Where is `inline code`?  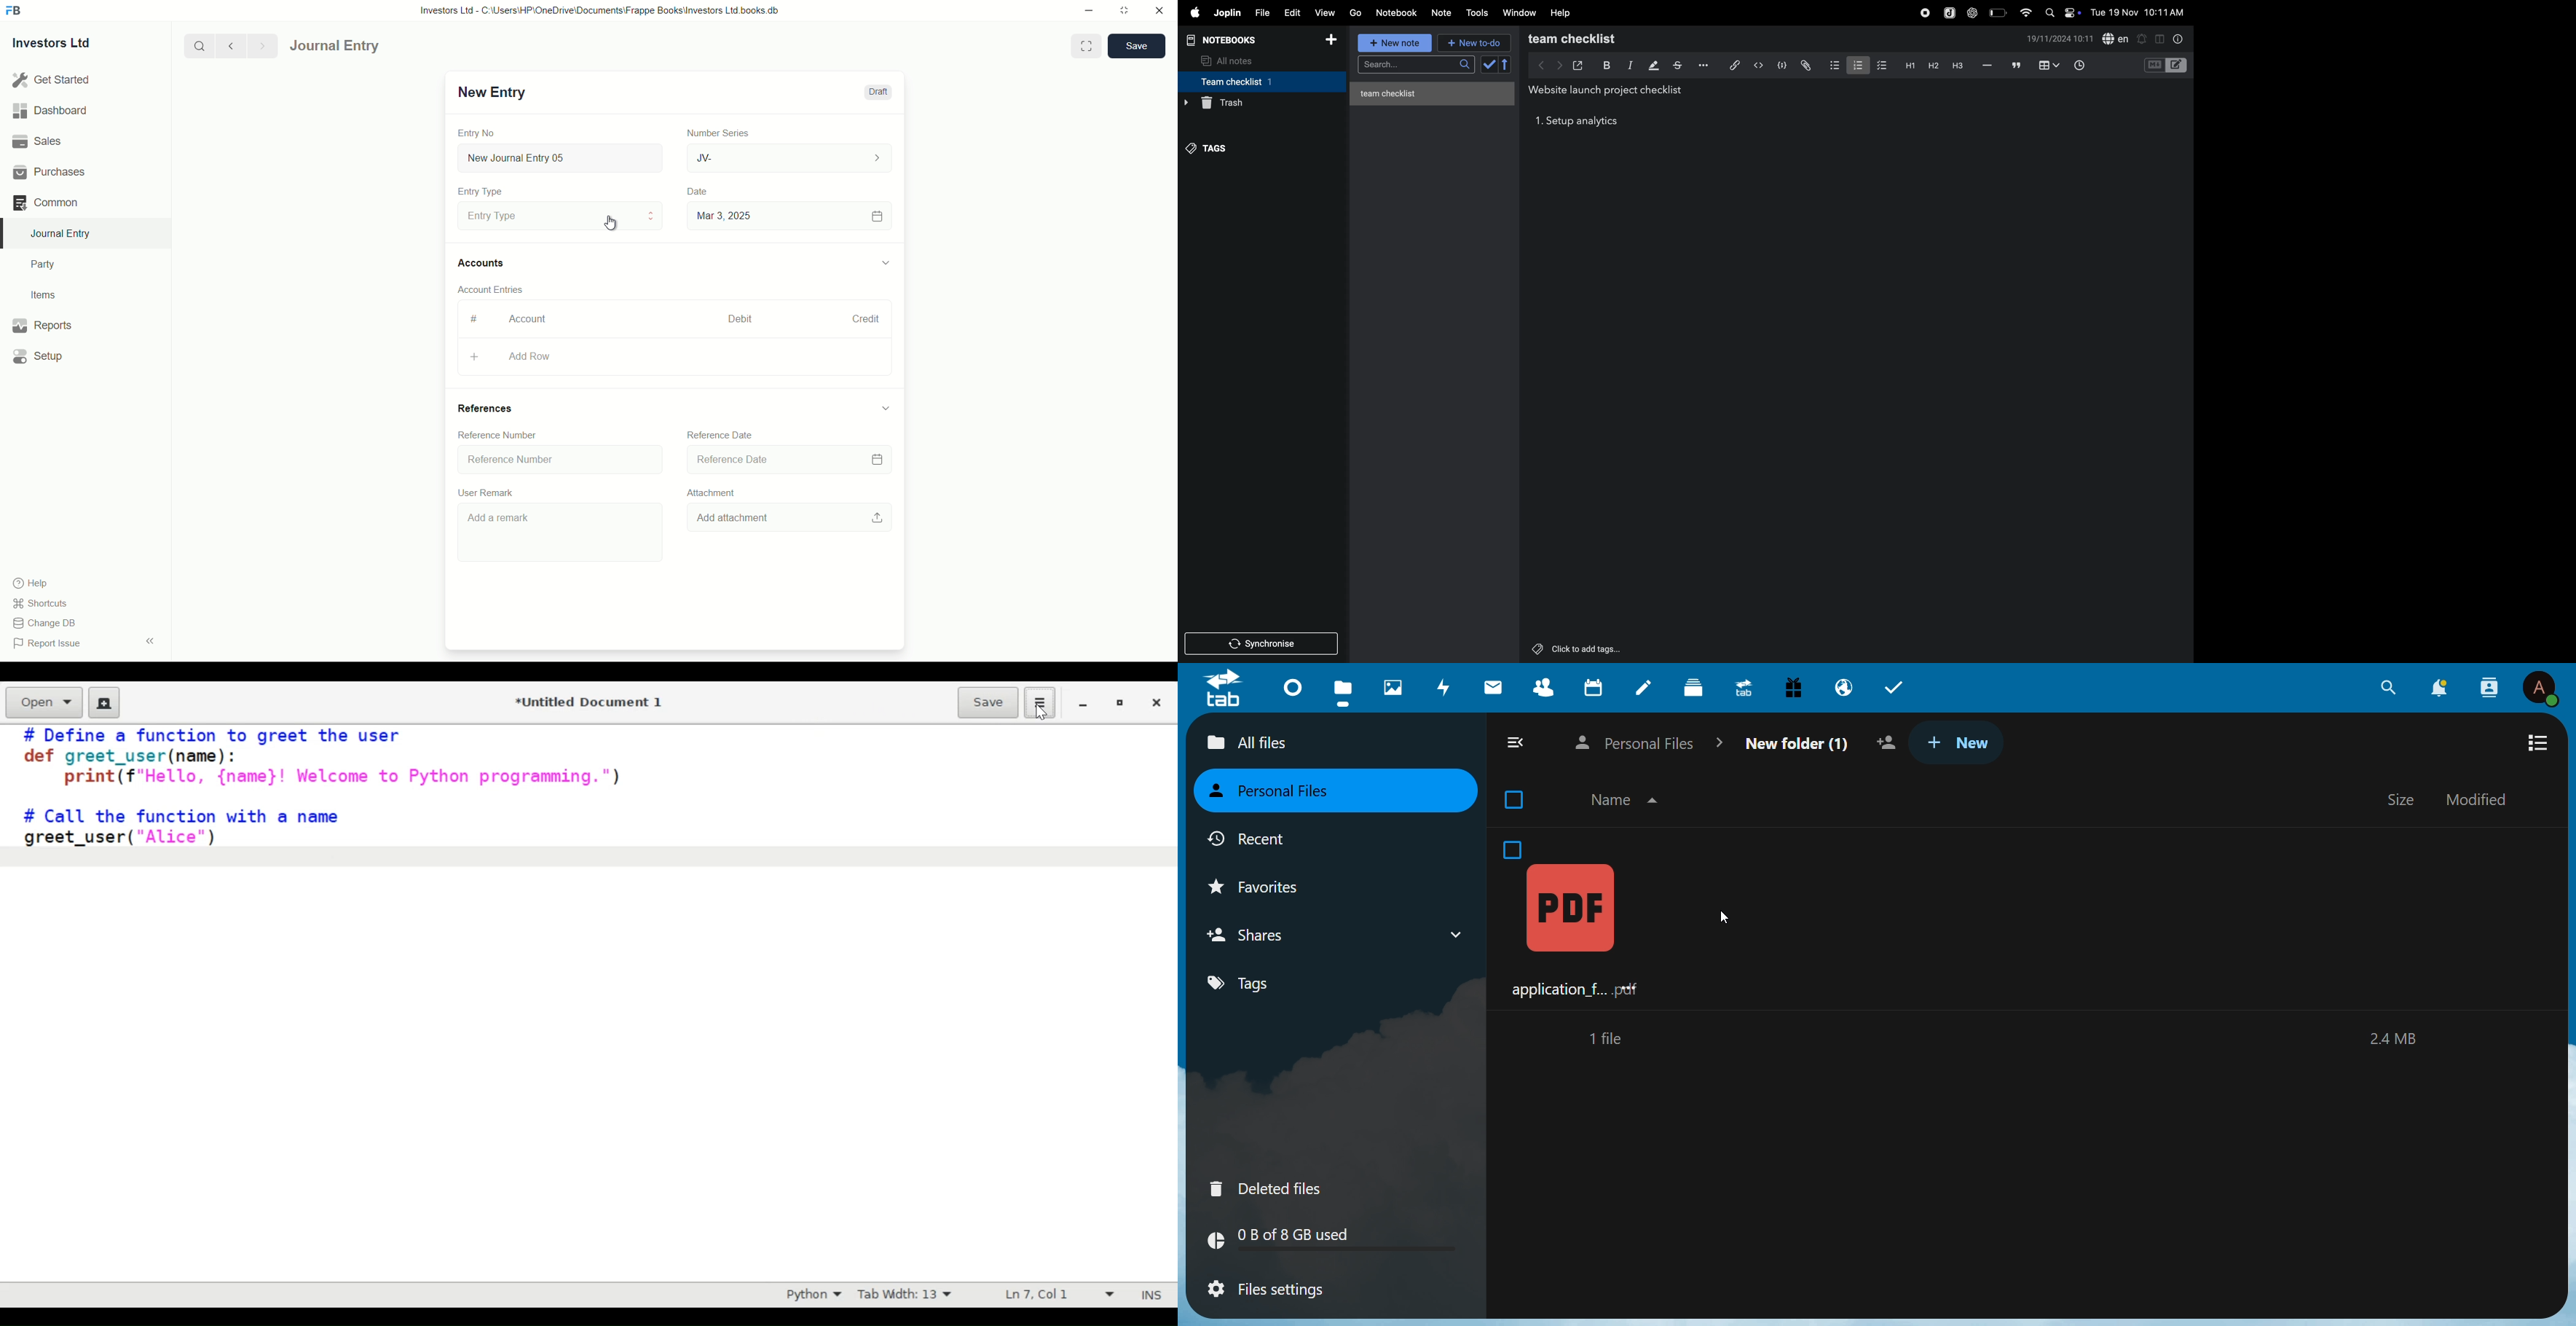 inline code is located at coordinates (1759, 65).